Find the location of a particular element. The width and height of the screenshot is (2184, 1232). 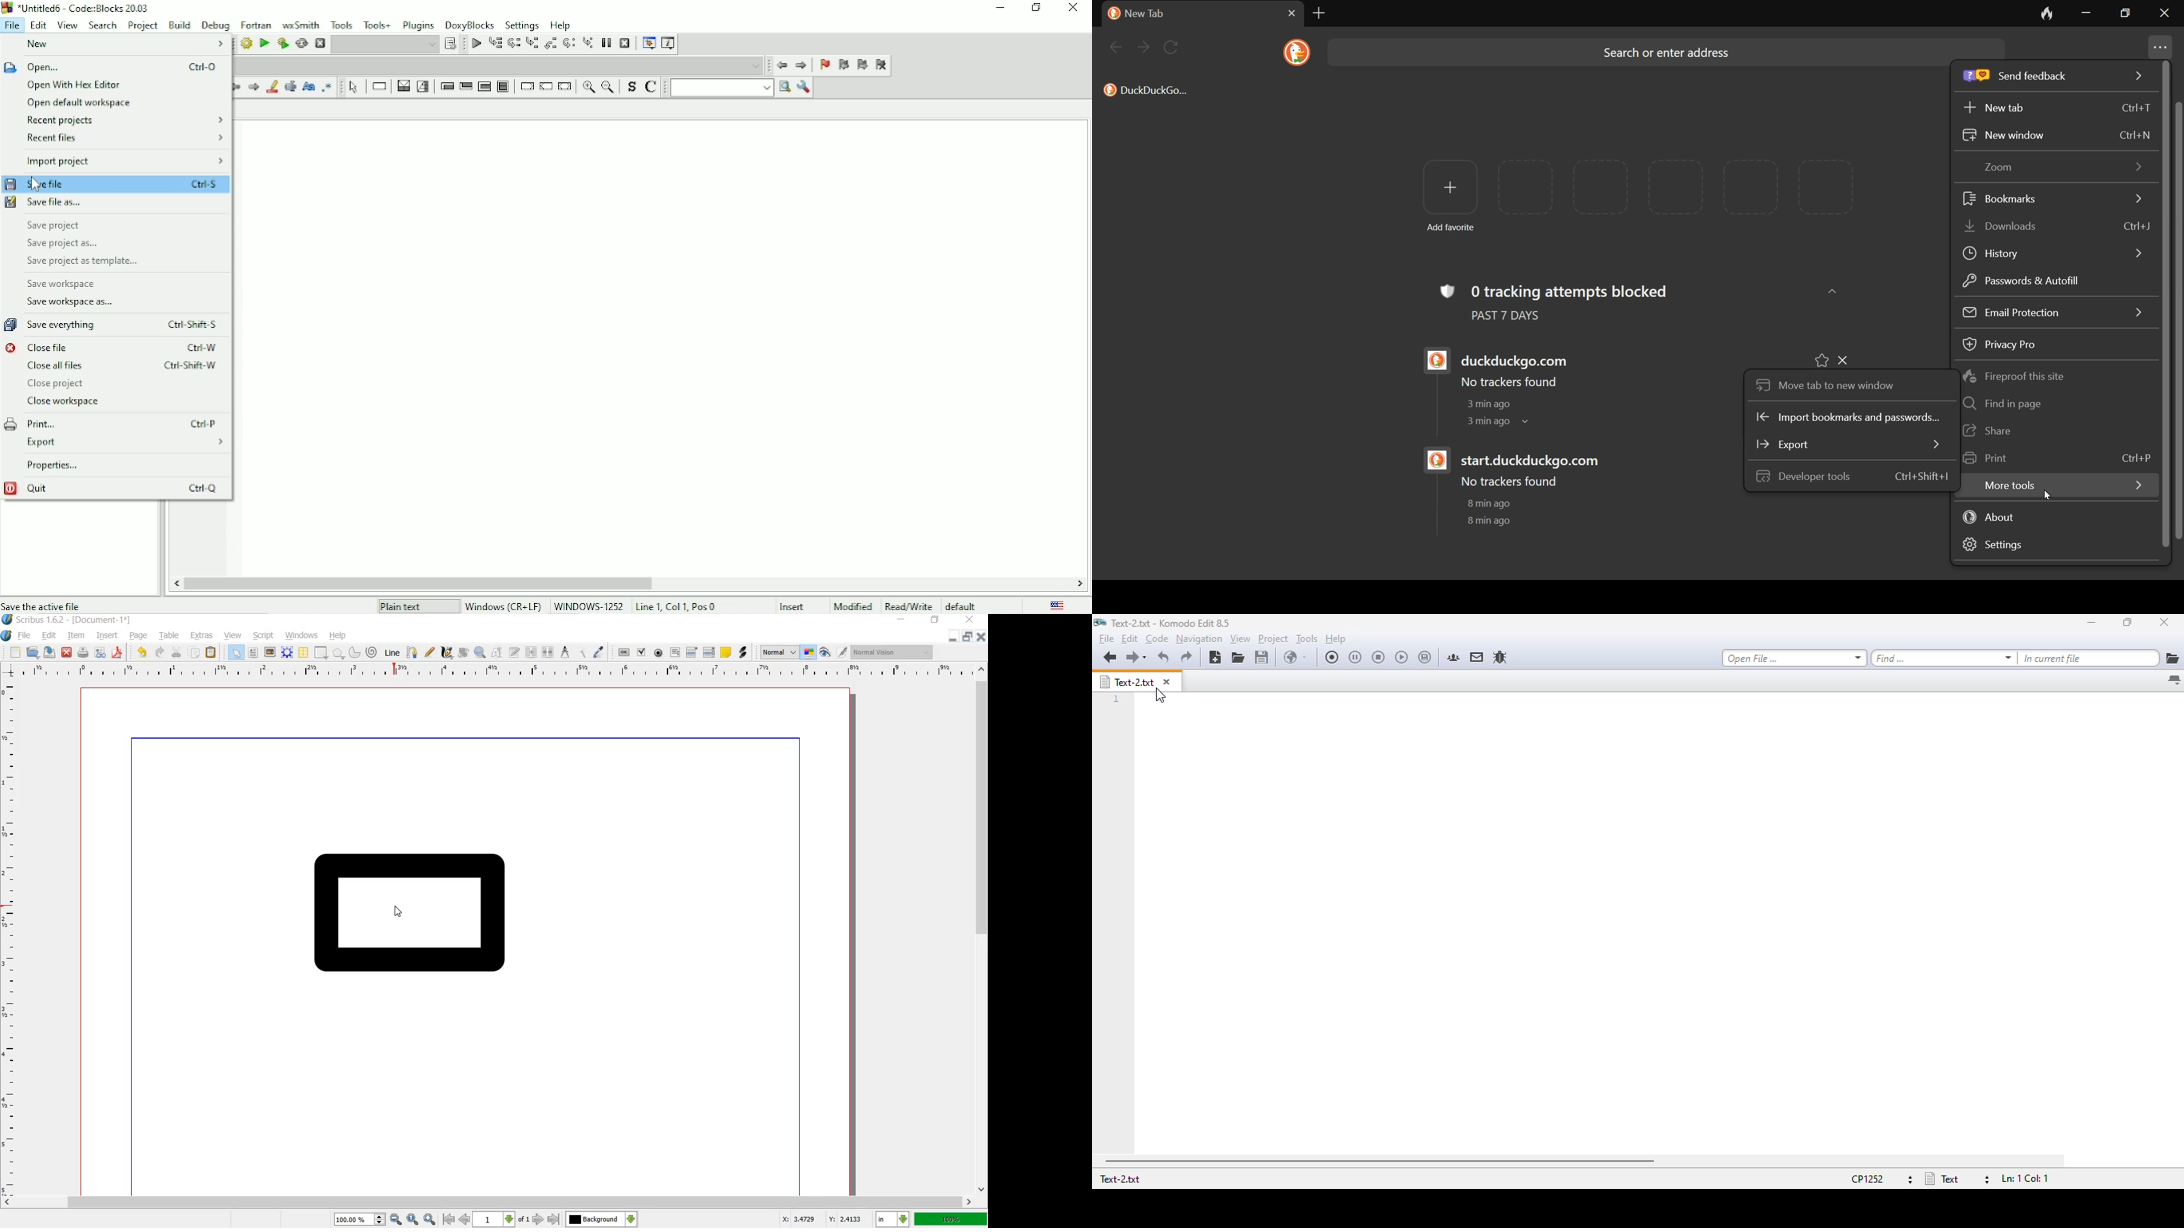

Scribus 1.6.2 (application name) is located at coordinates (34, 620).